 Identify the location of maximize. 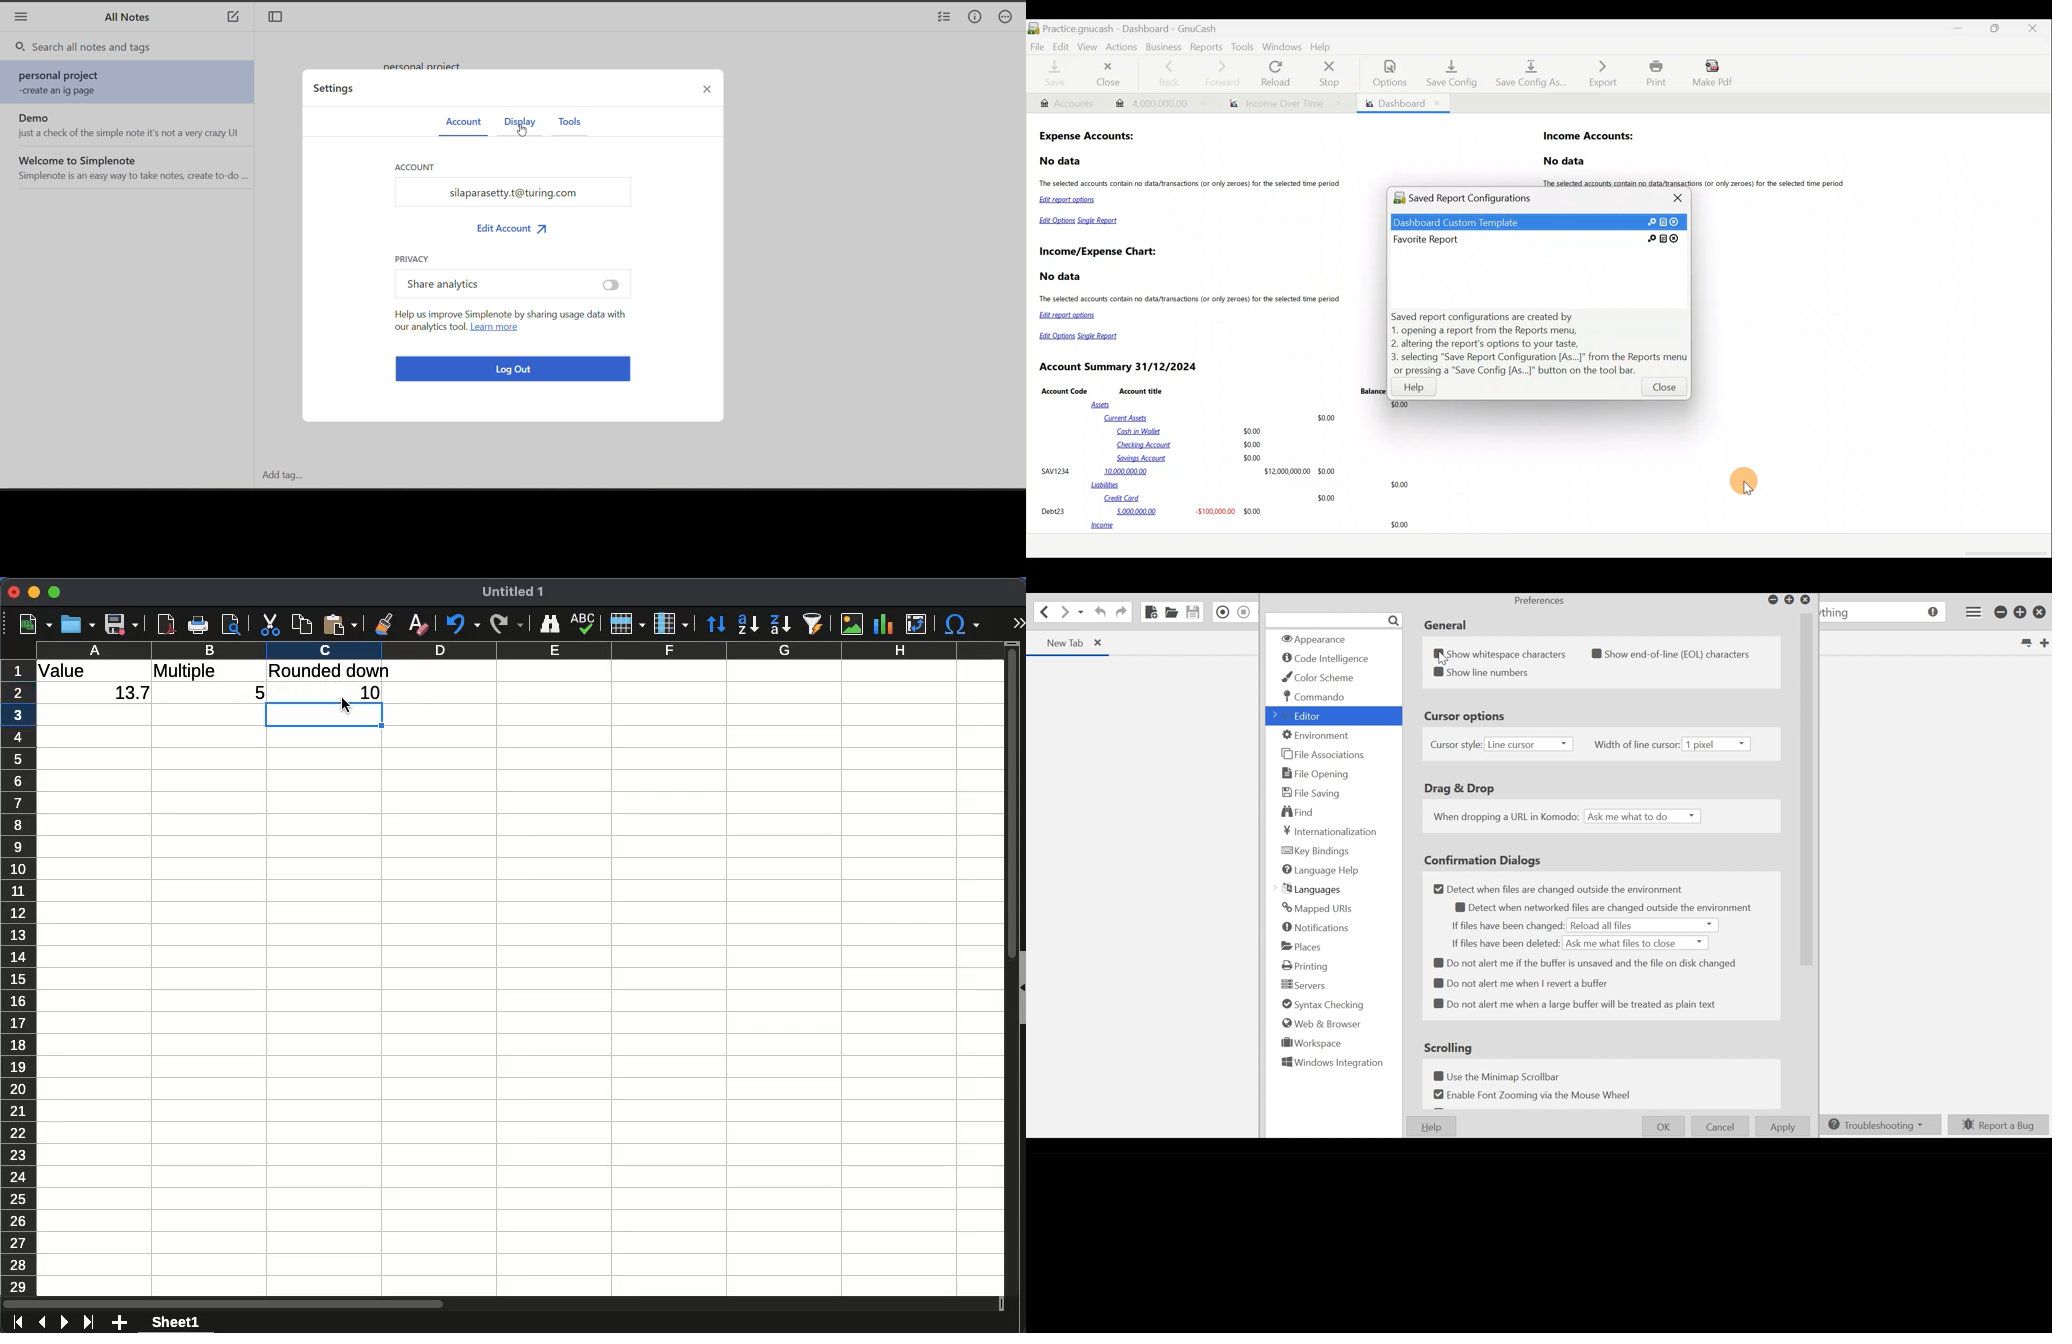
(56, 592).